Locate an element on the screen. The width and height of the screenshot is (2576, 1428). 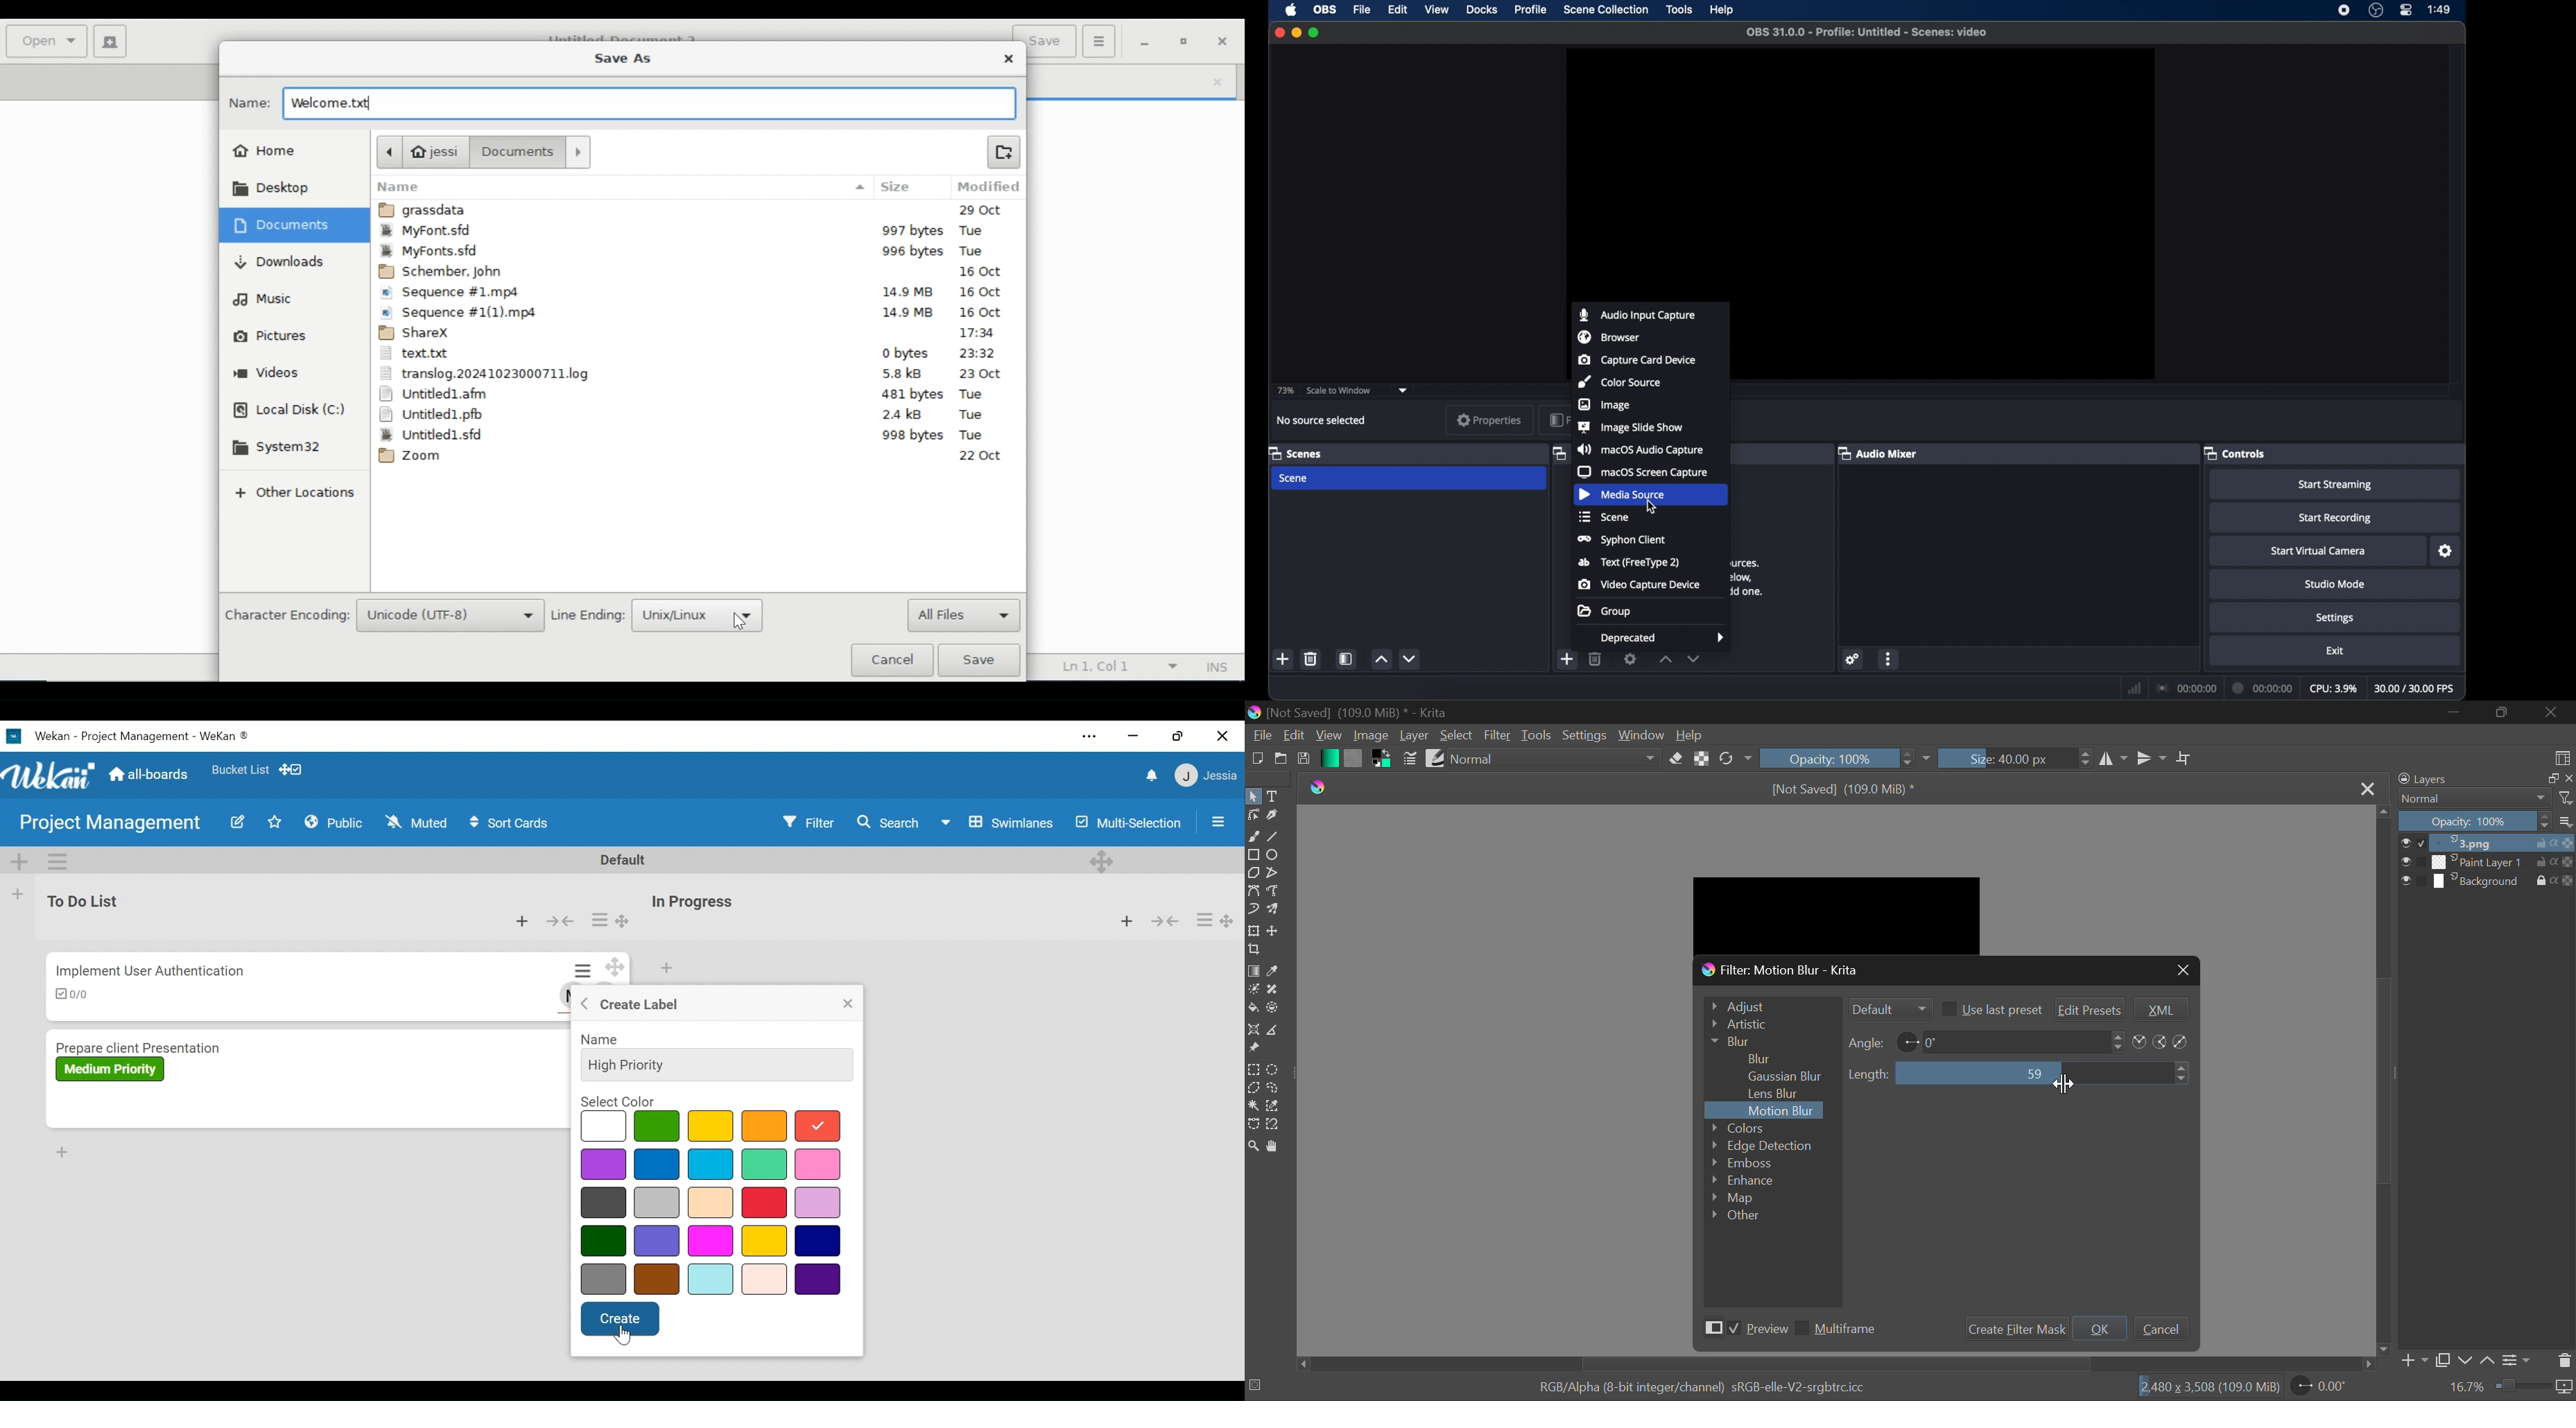
start recording is located at coordinates (2337, 518).